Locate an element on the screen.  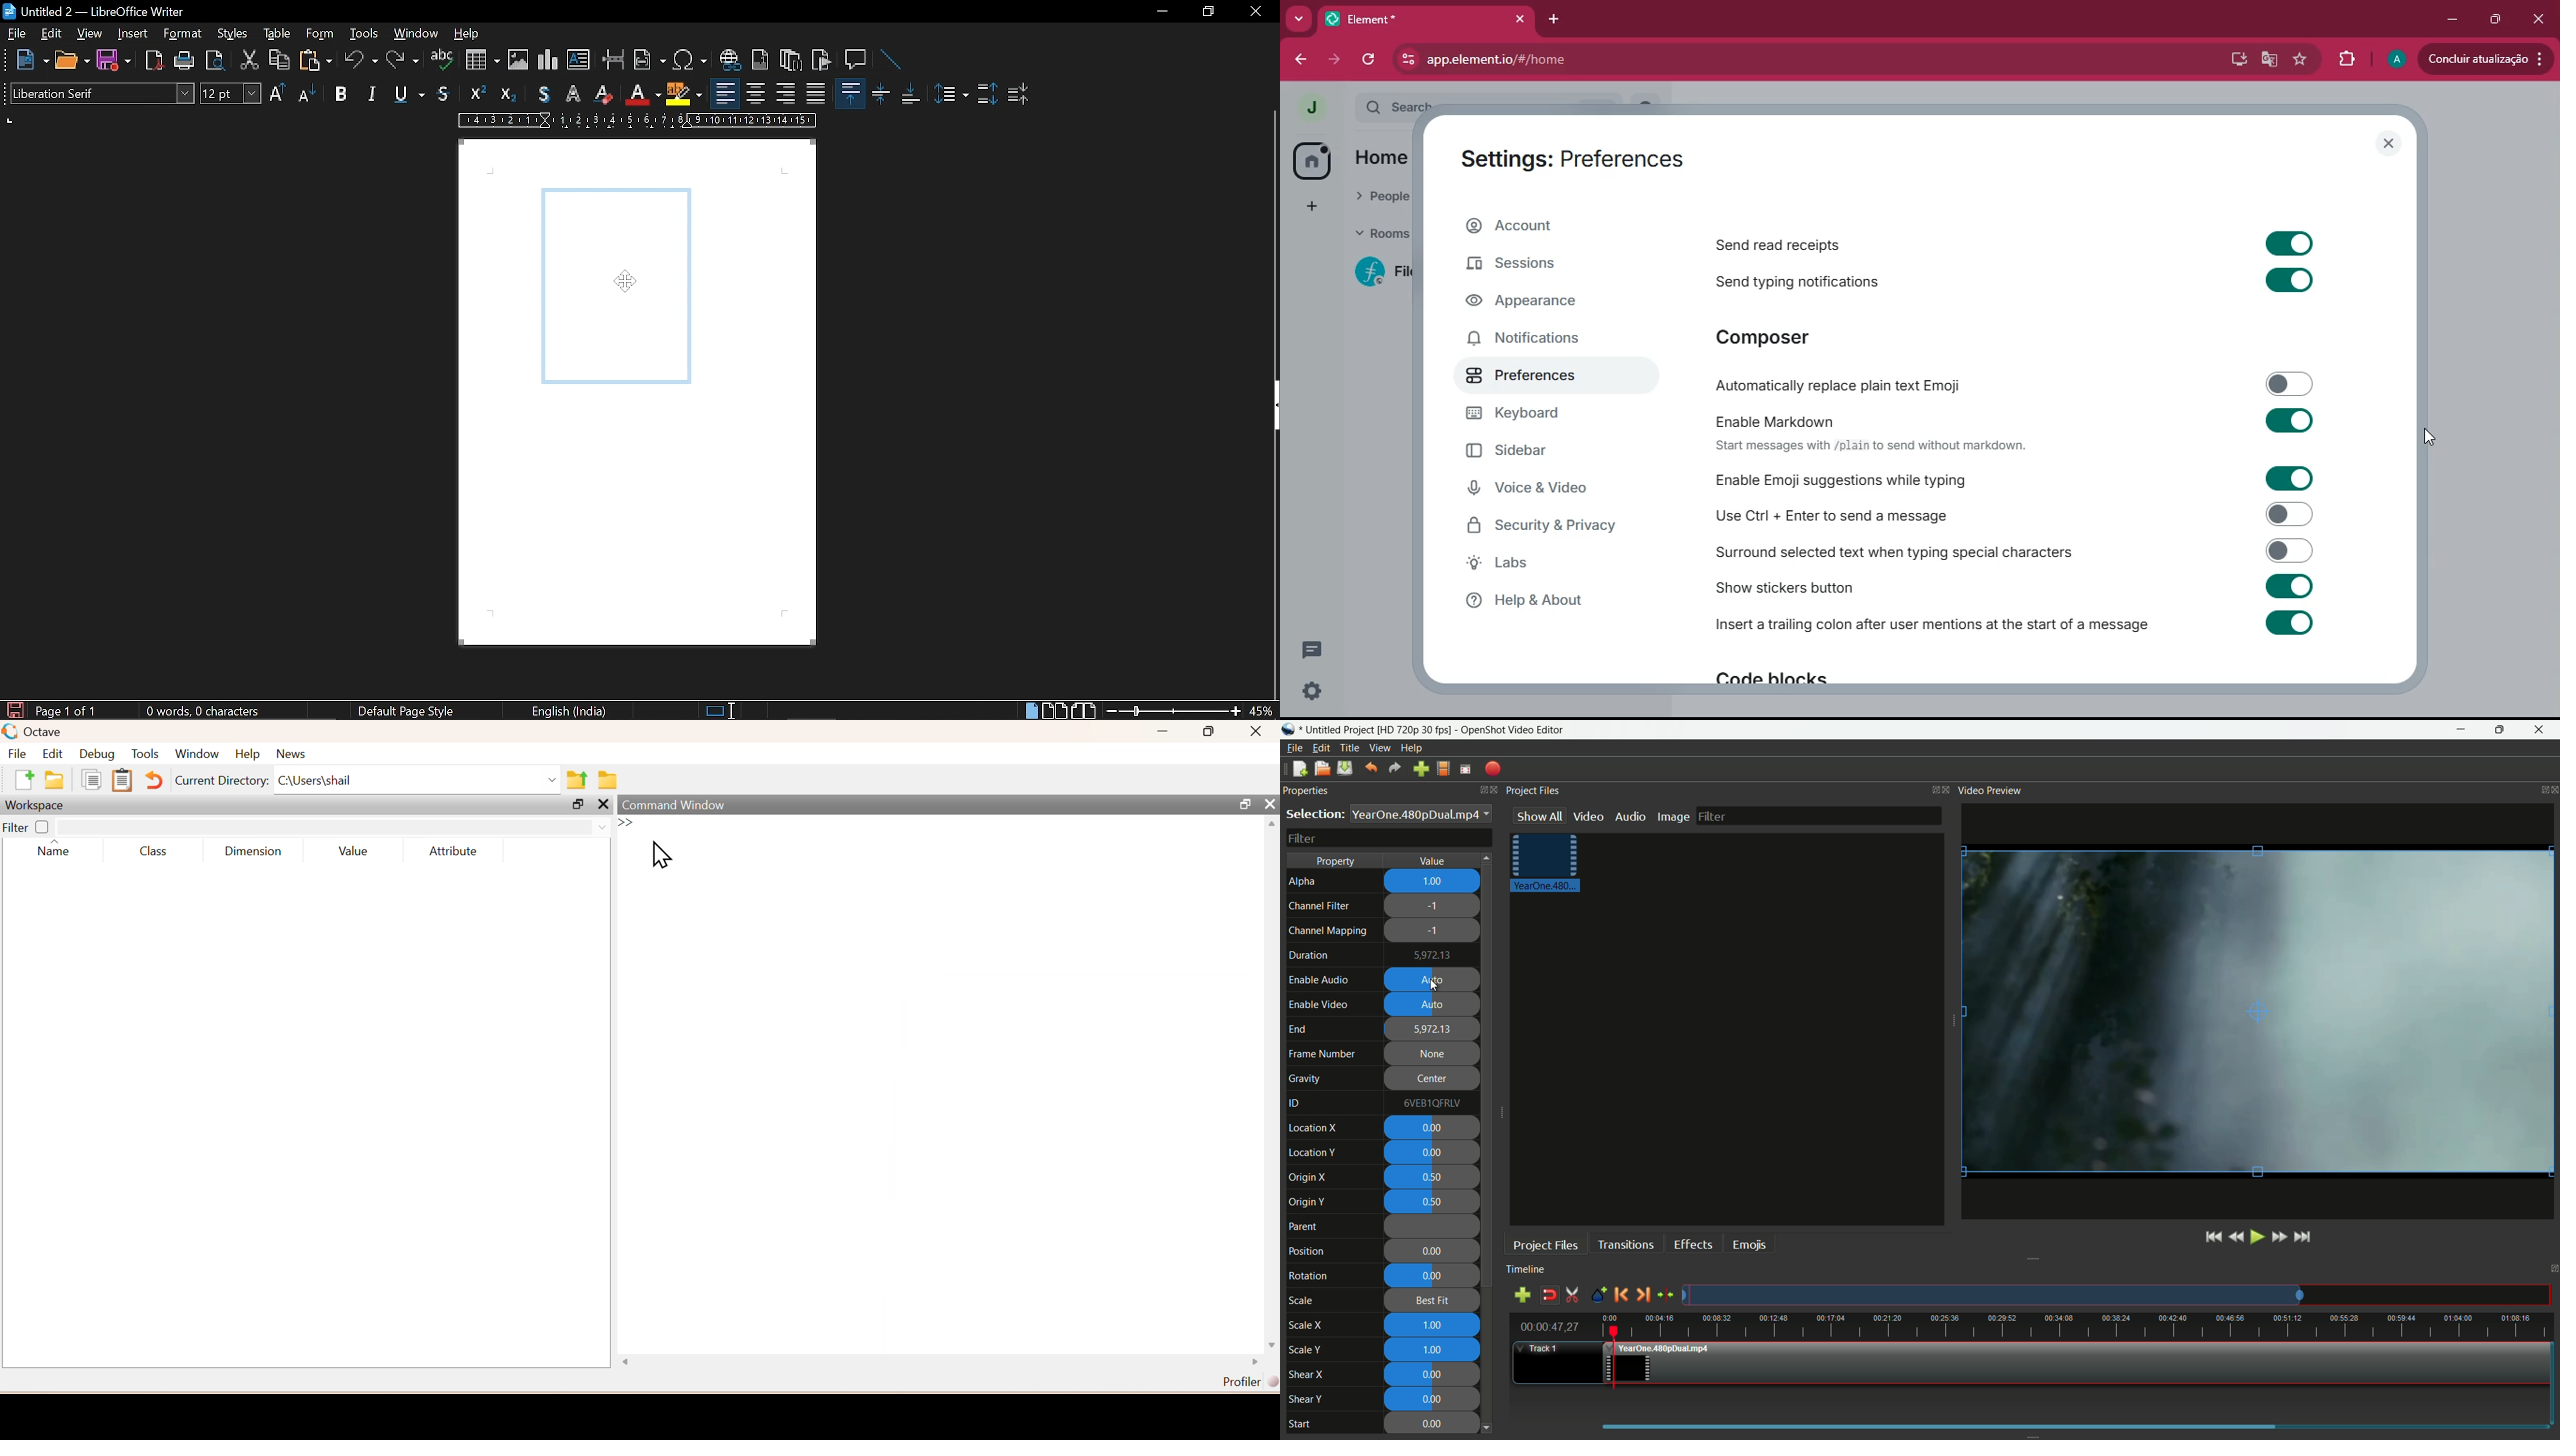
file is located at coordinates (15, 34).